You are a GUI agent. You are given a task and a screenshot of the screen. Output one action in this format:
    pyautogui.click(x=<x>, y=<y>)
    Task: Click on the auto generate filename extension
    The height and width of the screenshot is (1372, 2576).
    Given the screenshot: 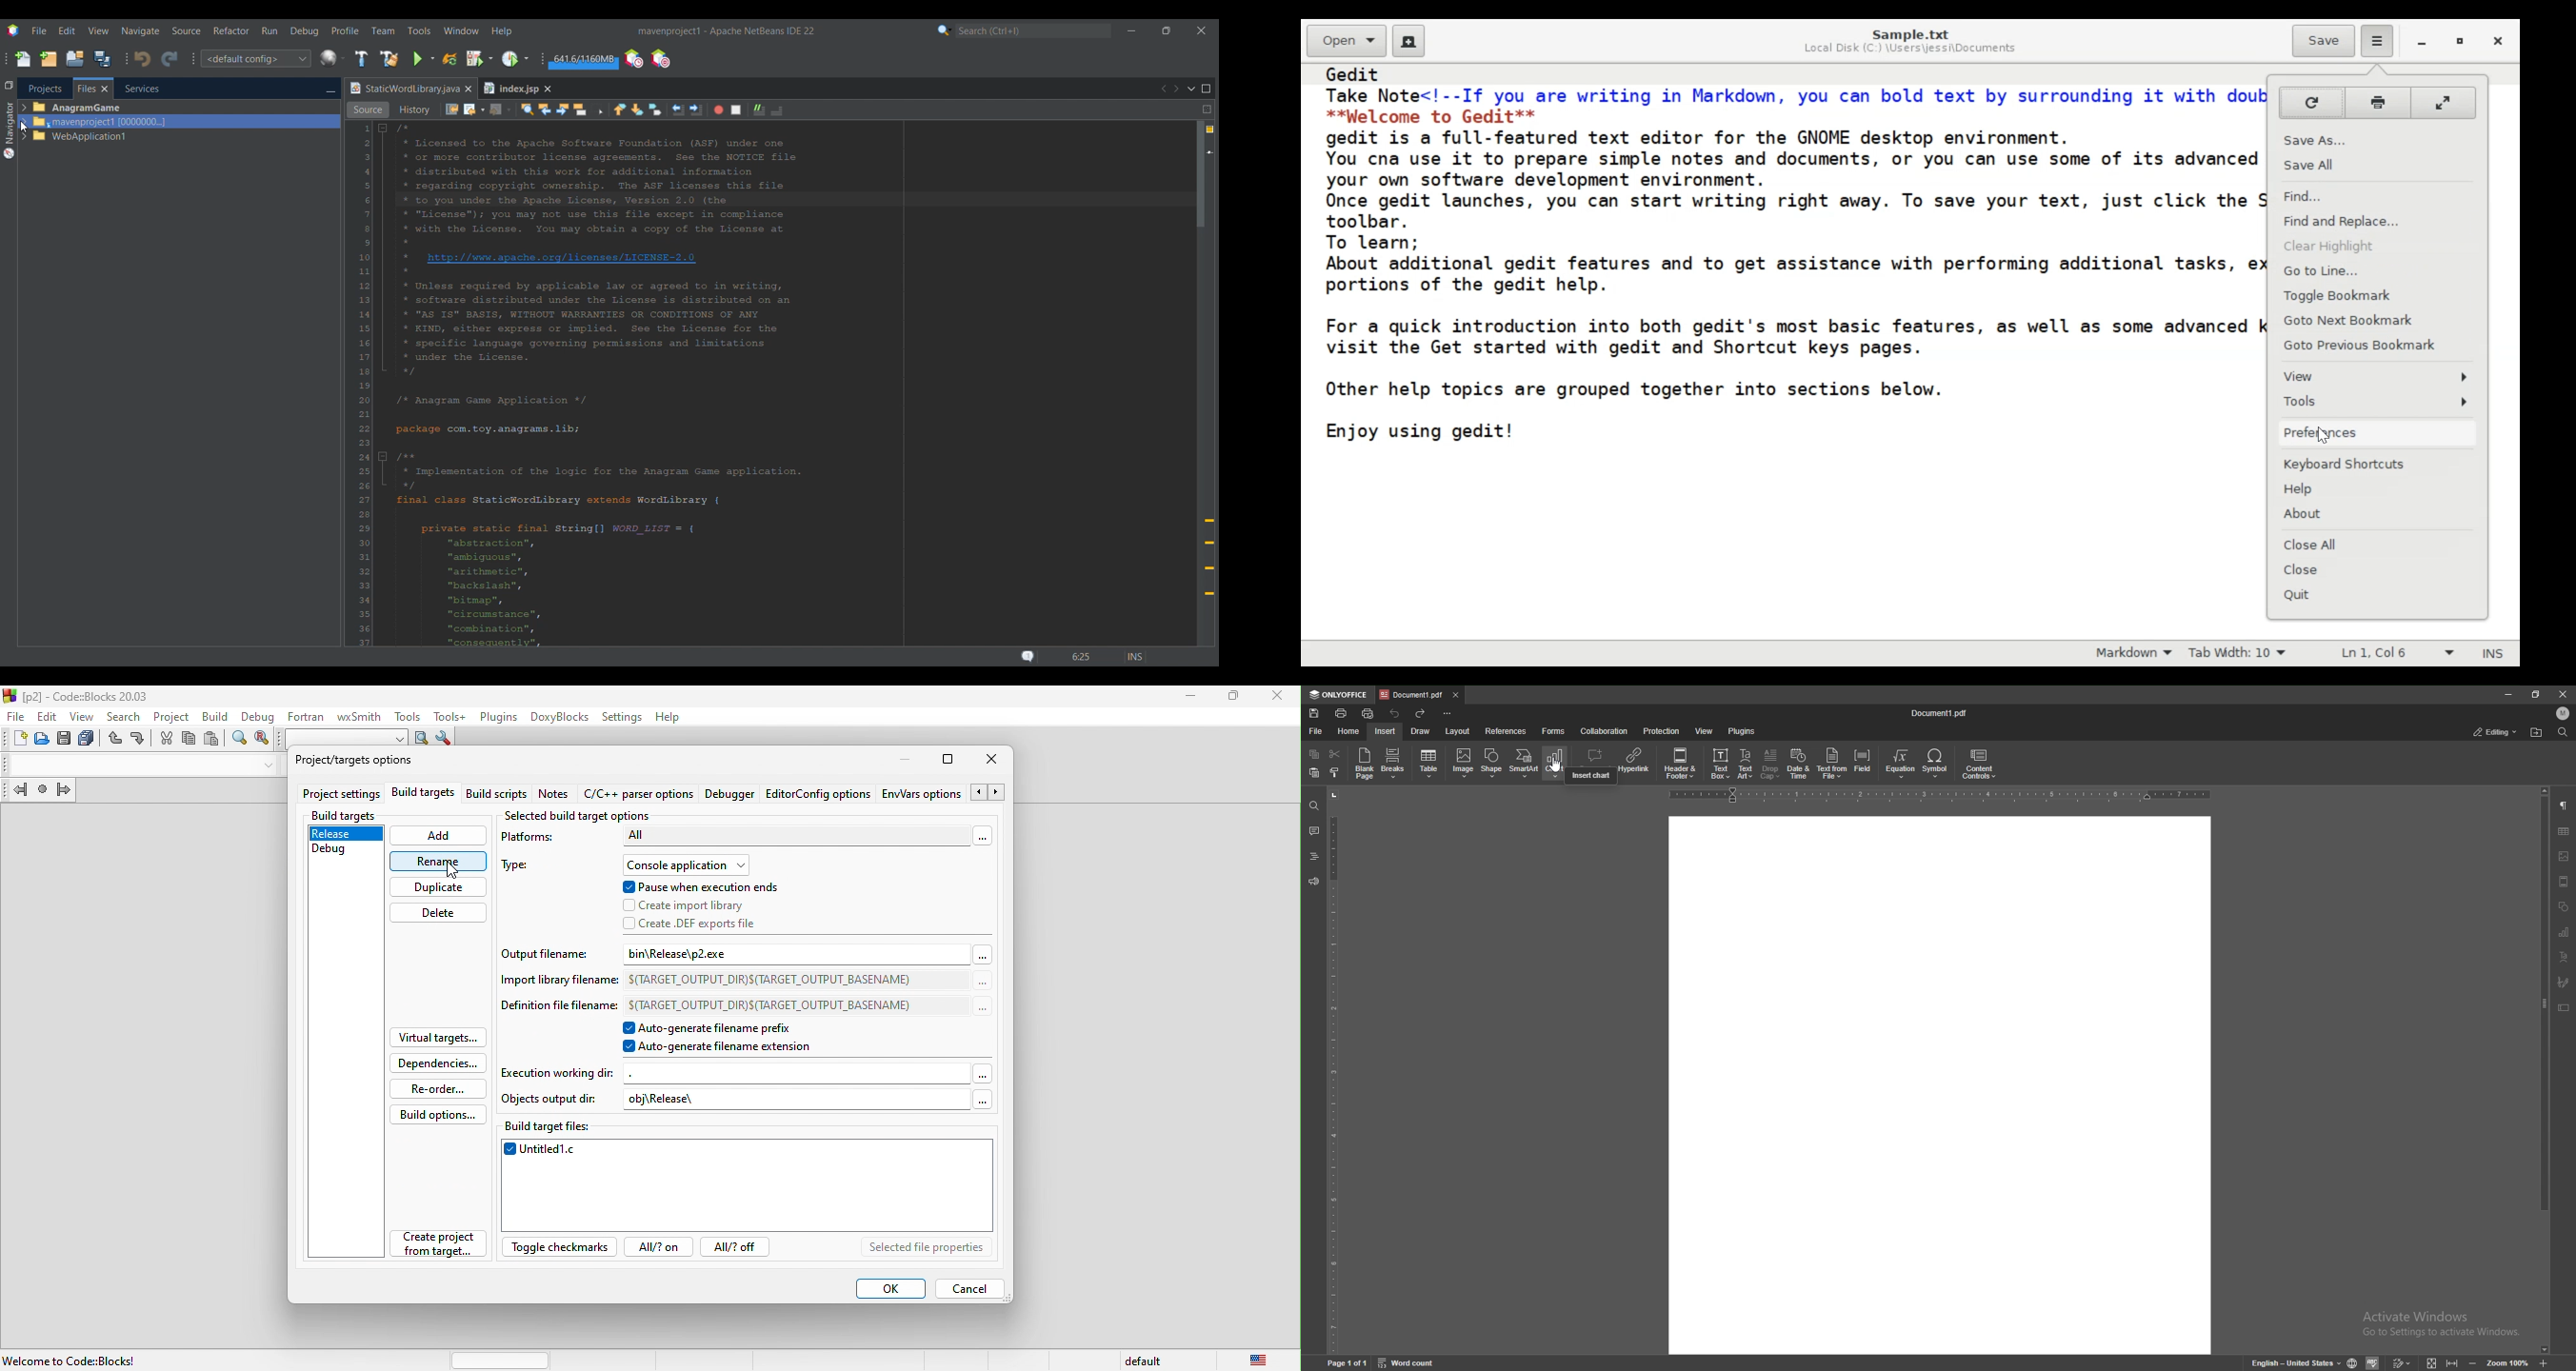 What is the action you would take?
    pyautogui.click(x=725, y=1047)
    